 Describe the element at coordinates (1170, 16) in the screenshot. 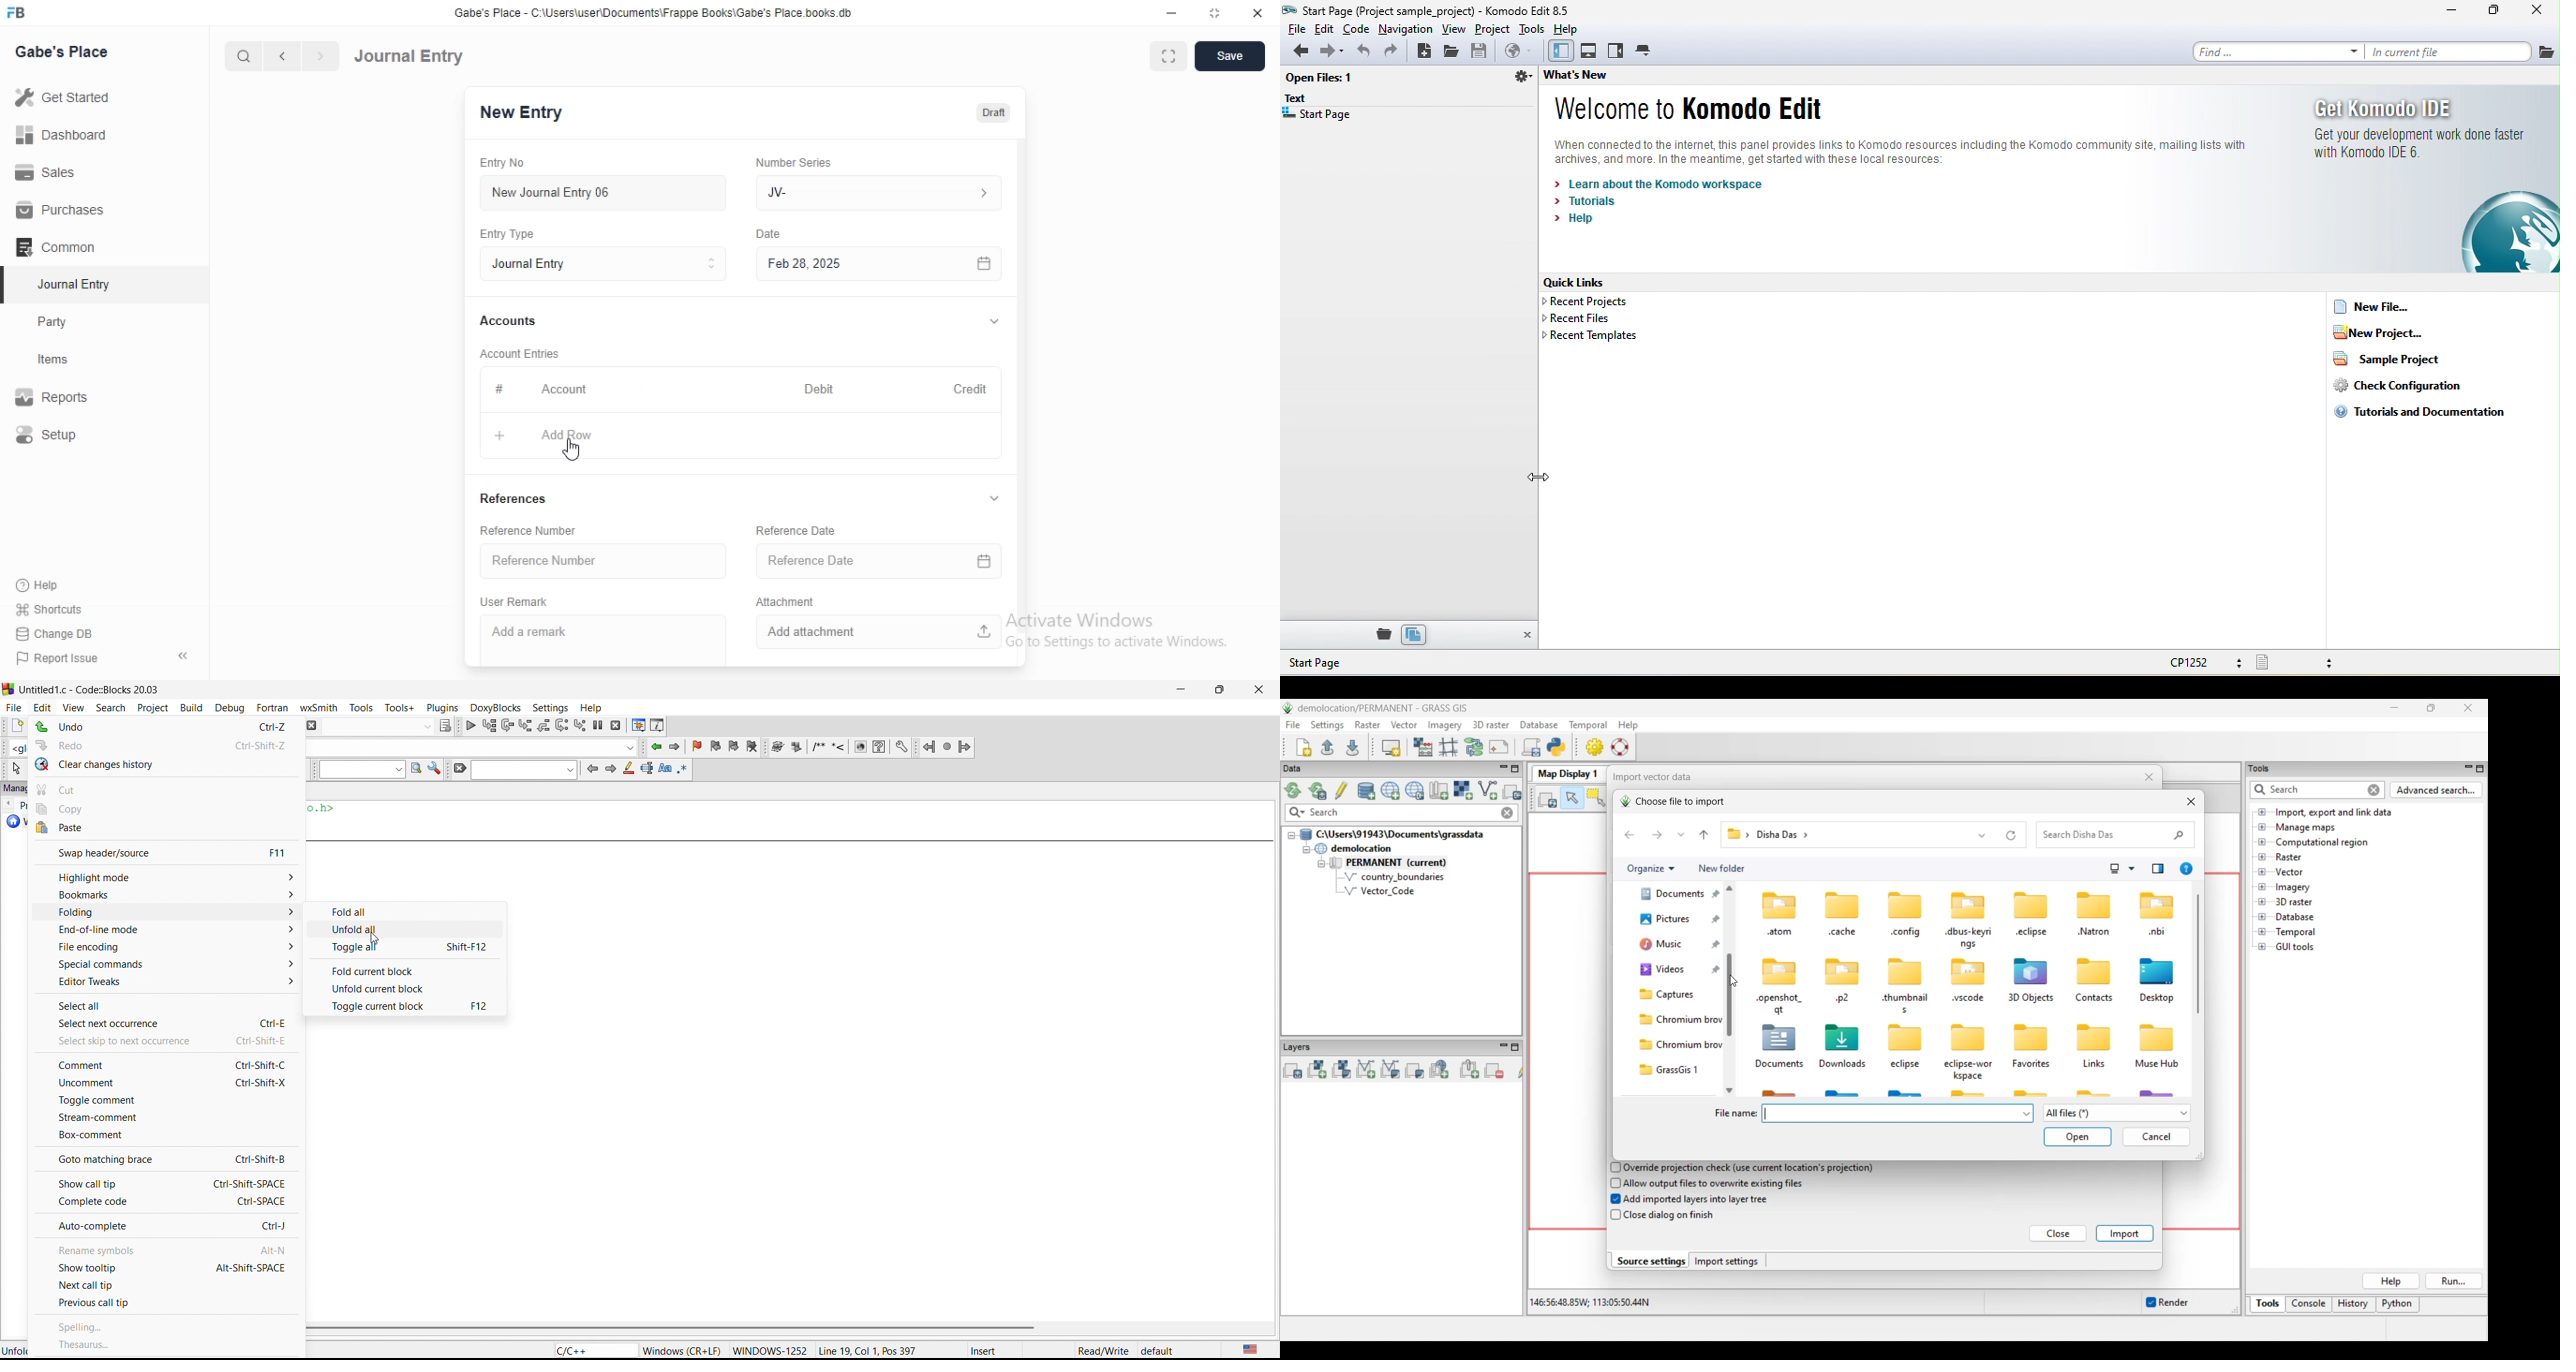

I see `minimize` at that location.